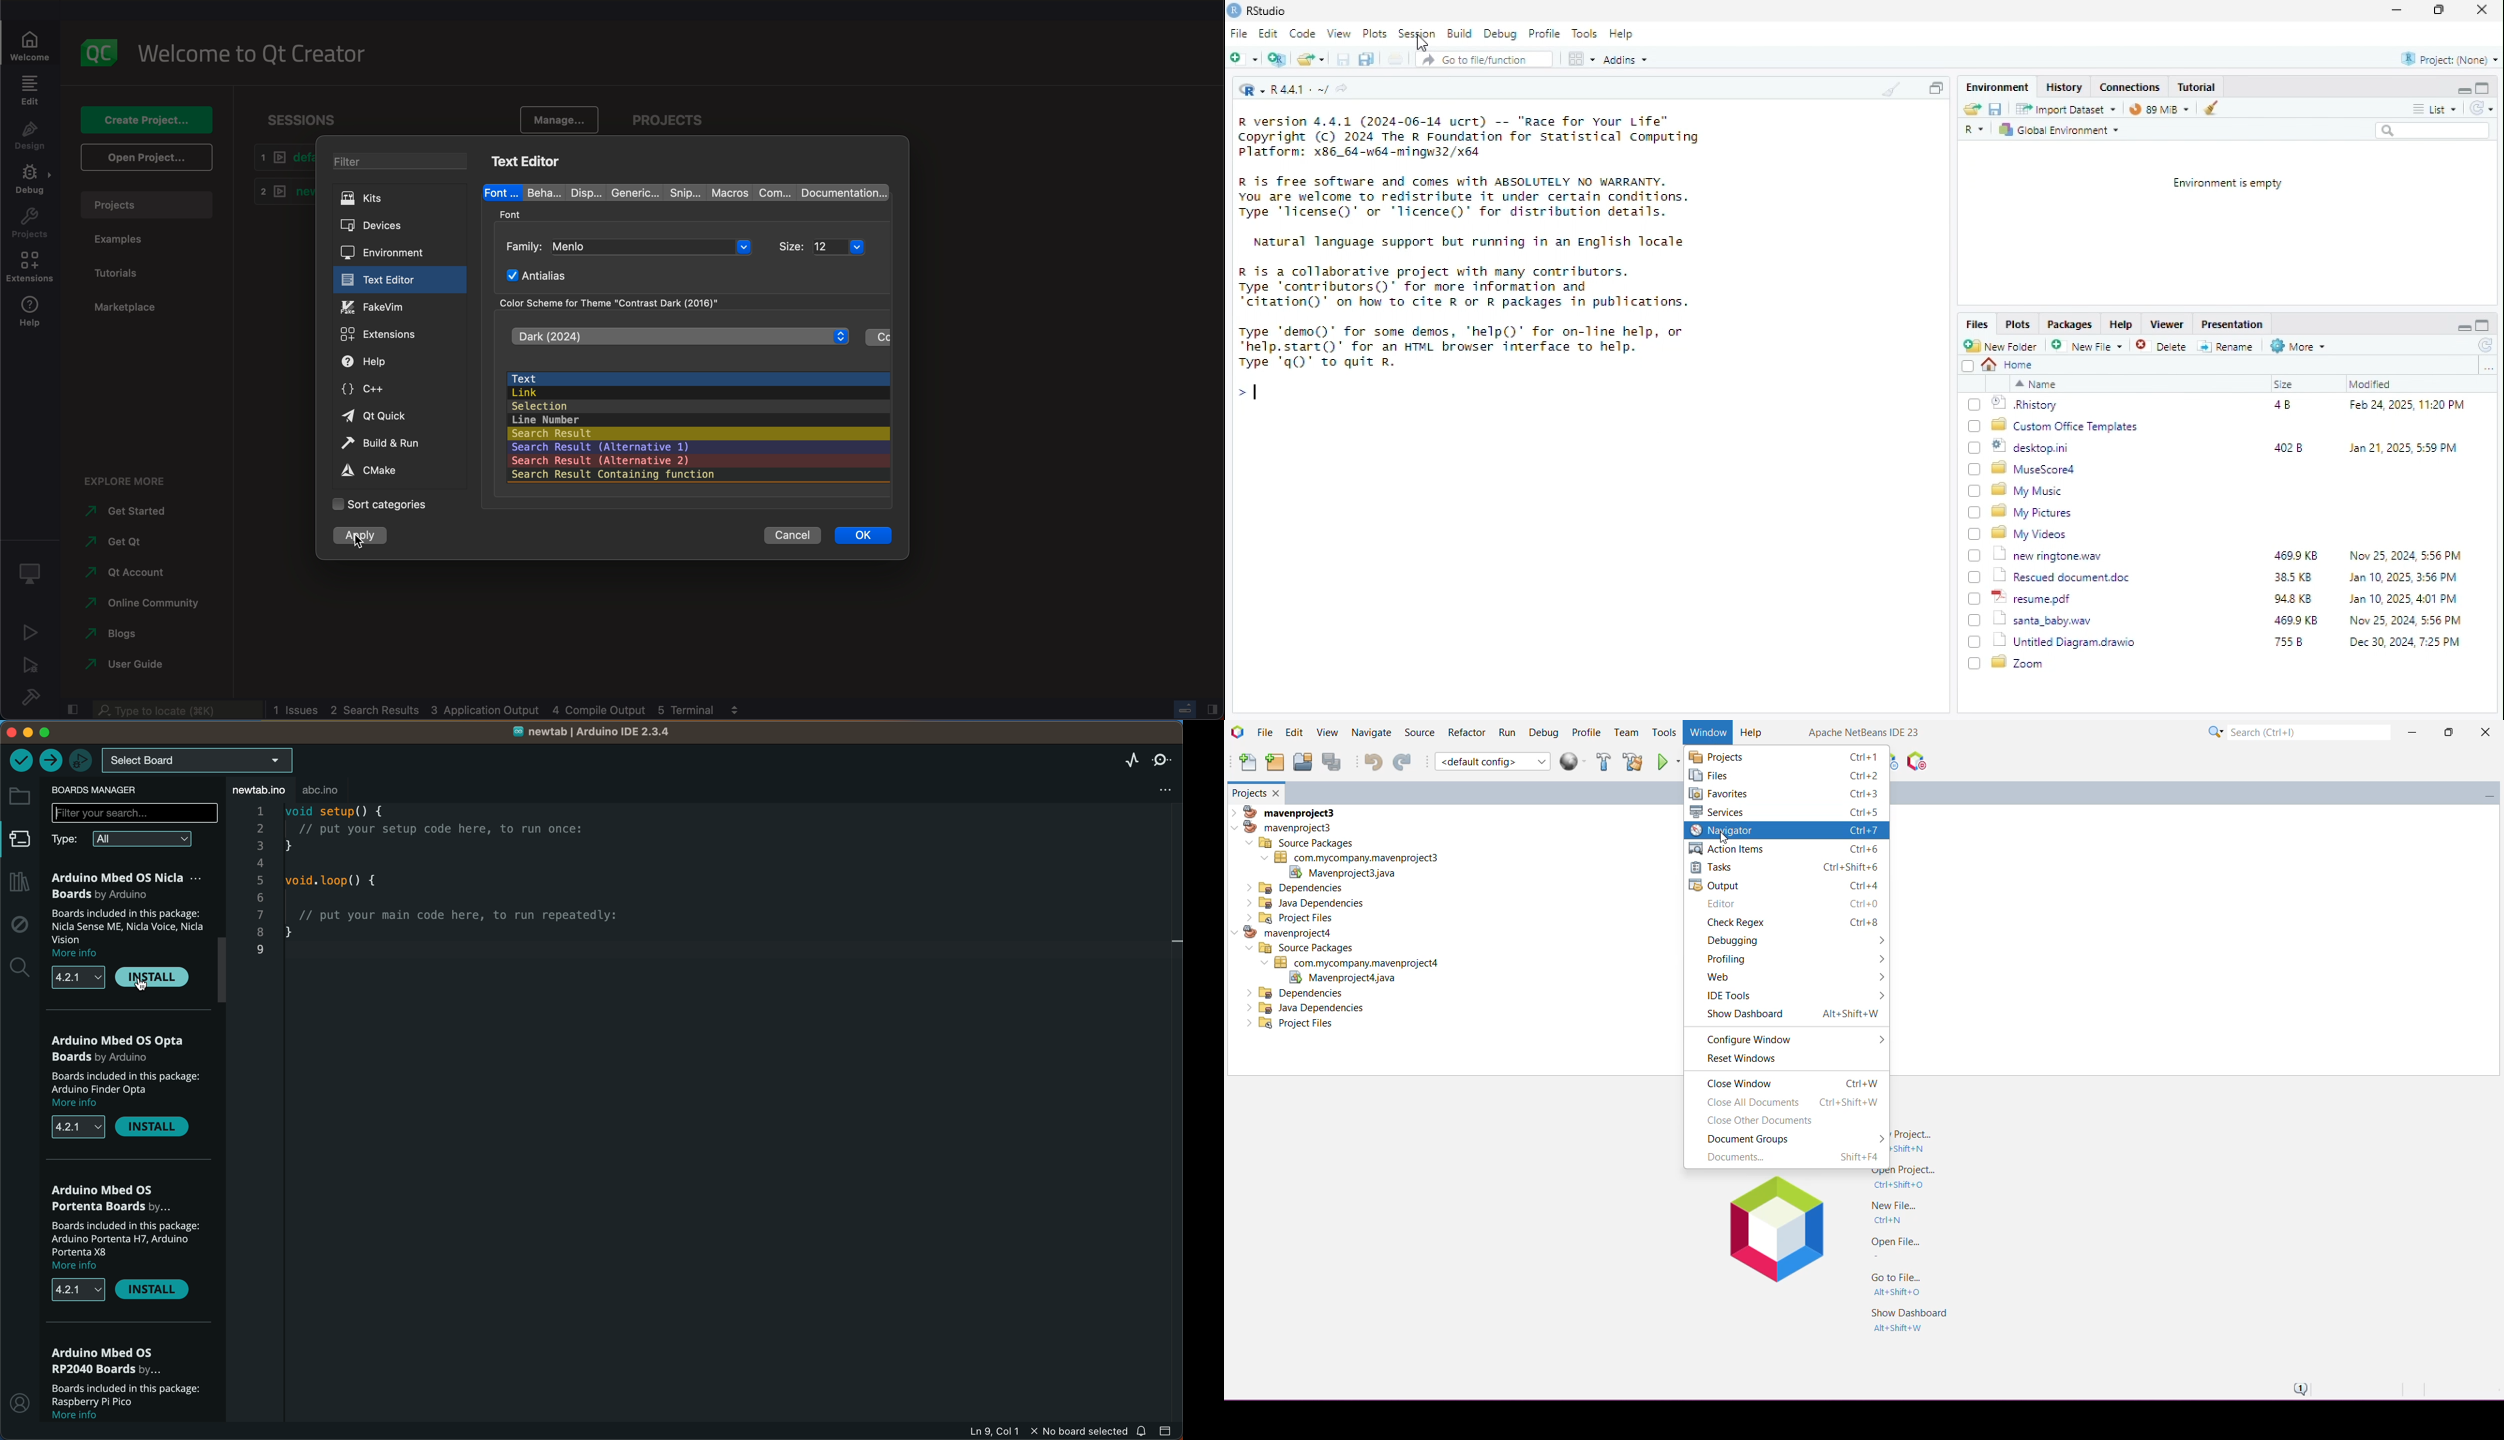  Describe the element at coordinates (2299, 346) in the screenshot. I see `More` at that location.